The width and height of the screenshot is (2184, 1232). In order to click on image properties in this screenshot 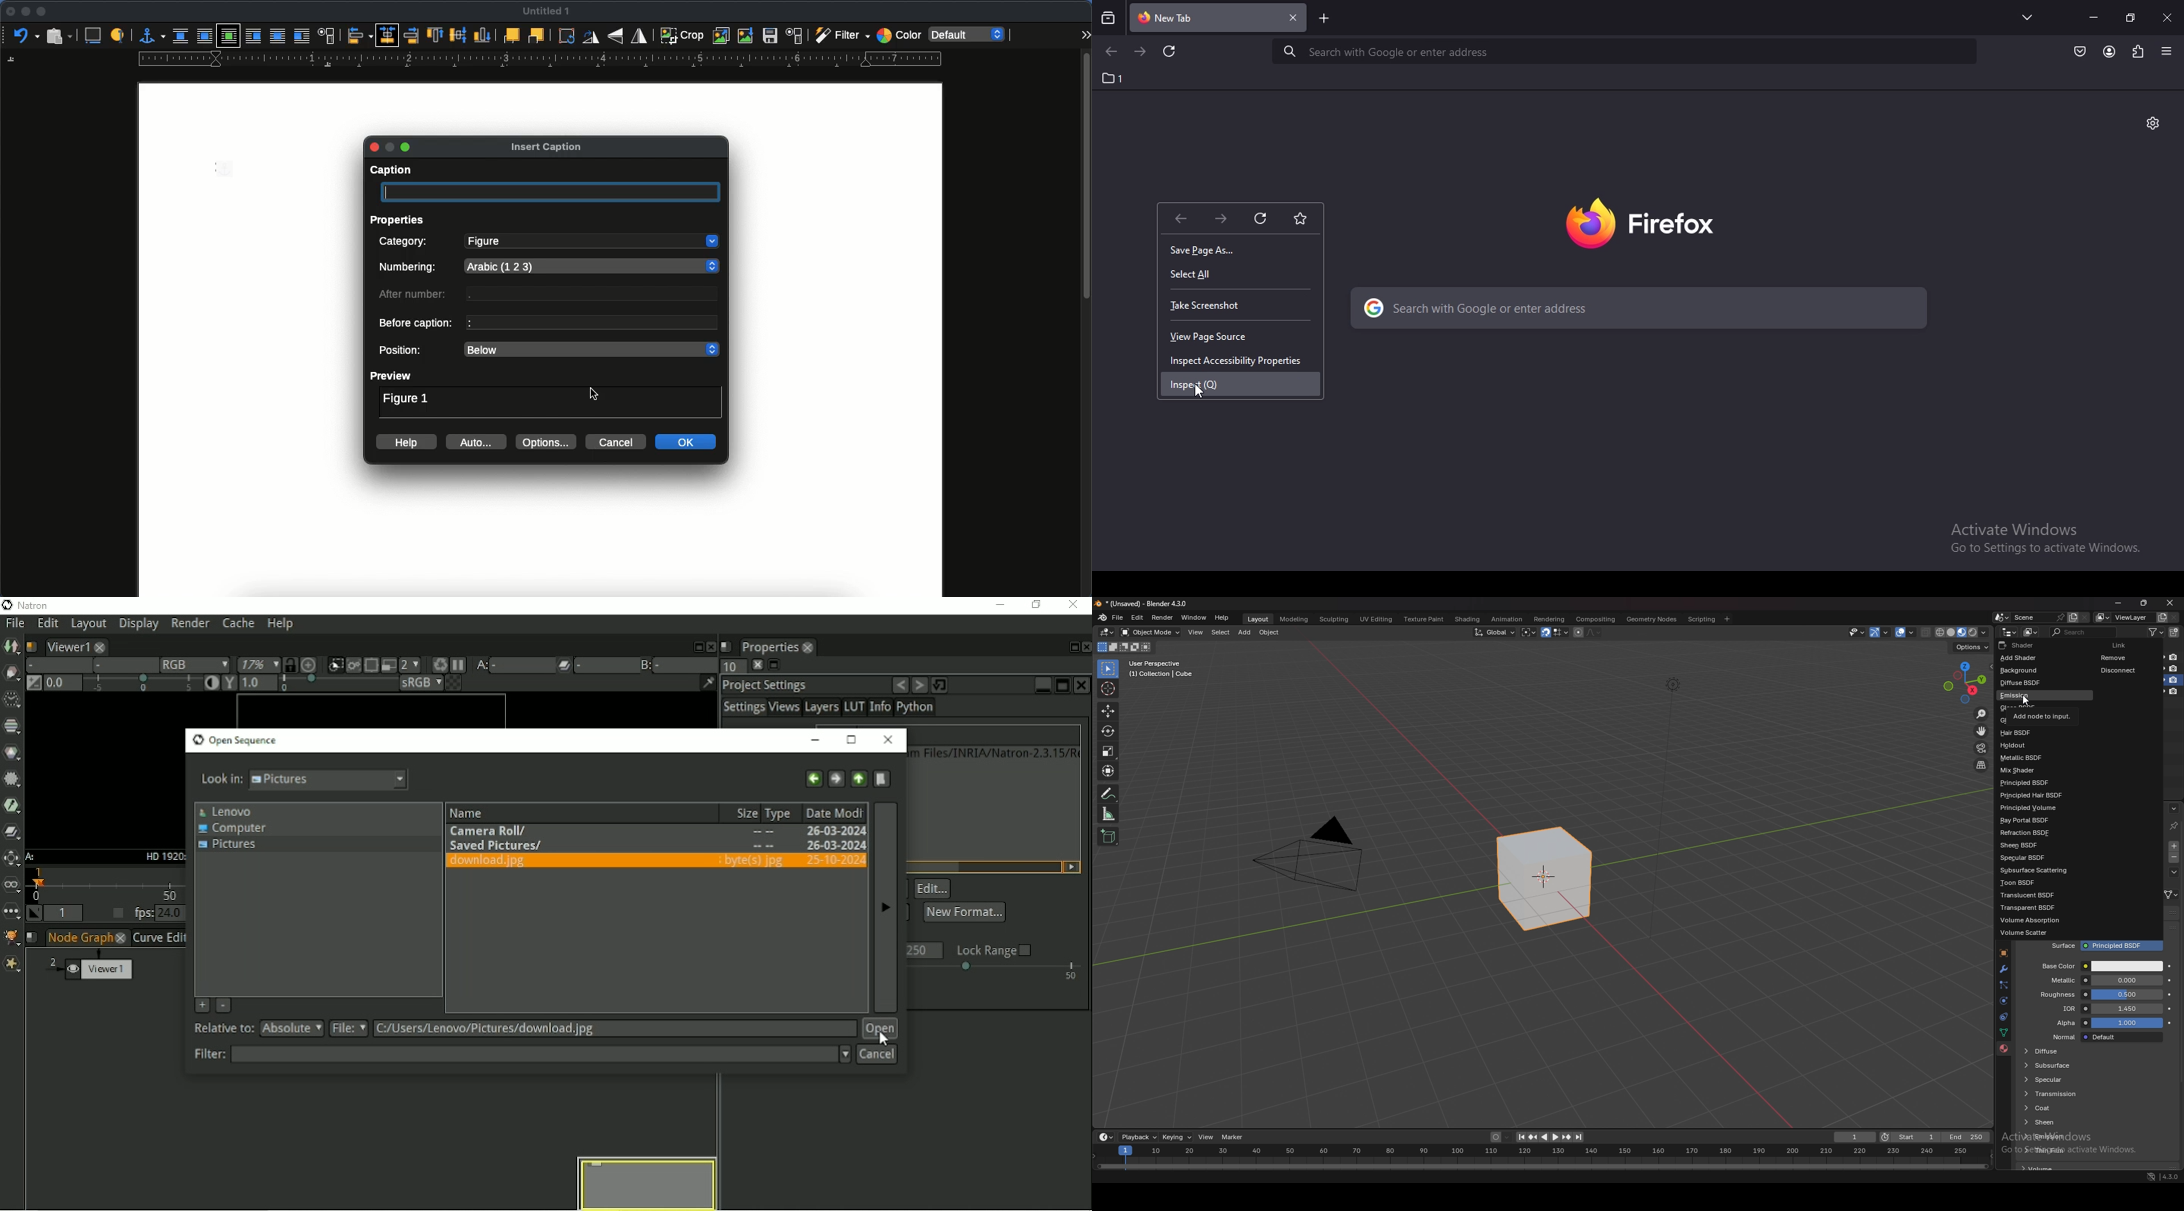, I will do `click(795, 36)`.